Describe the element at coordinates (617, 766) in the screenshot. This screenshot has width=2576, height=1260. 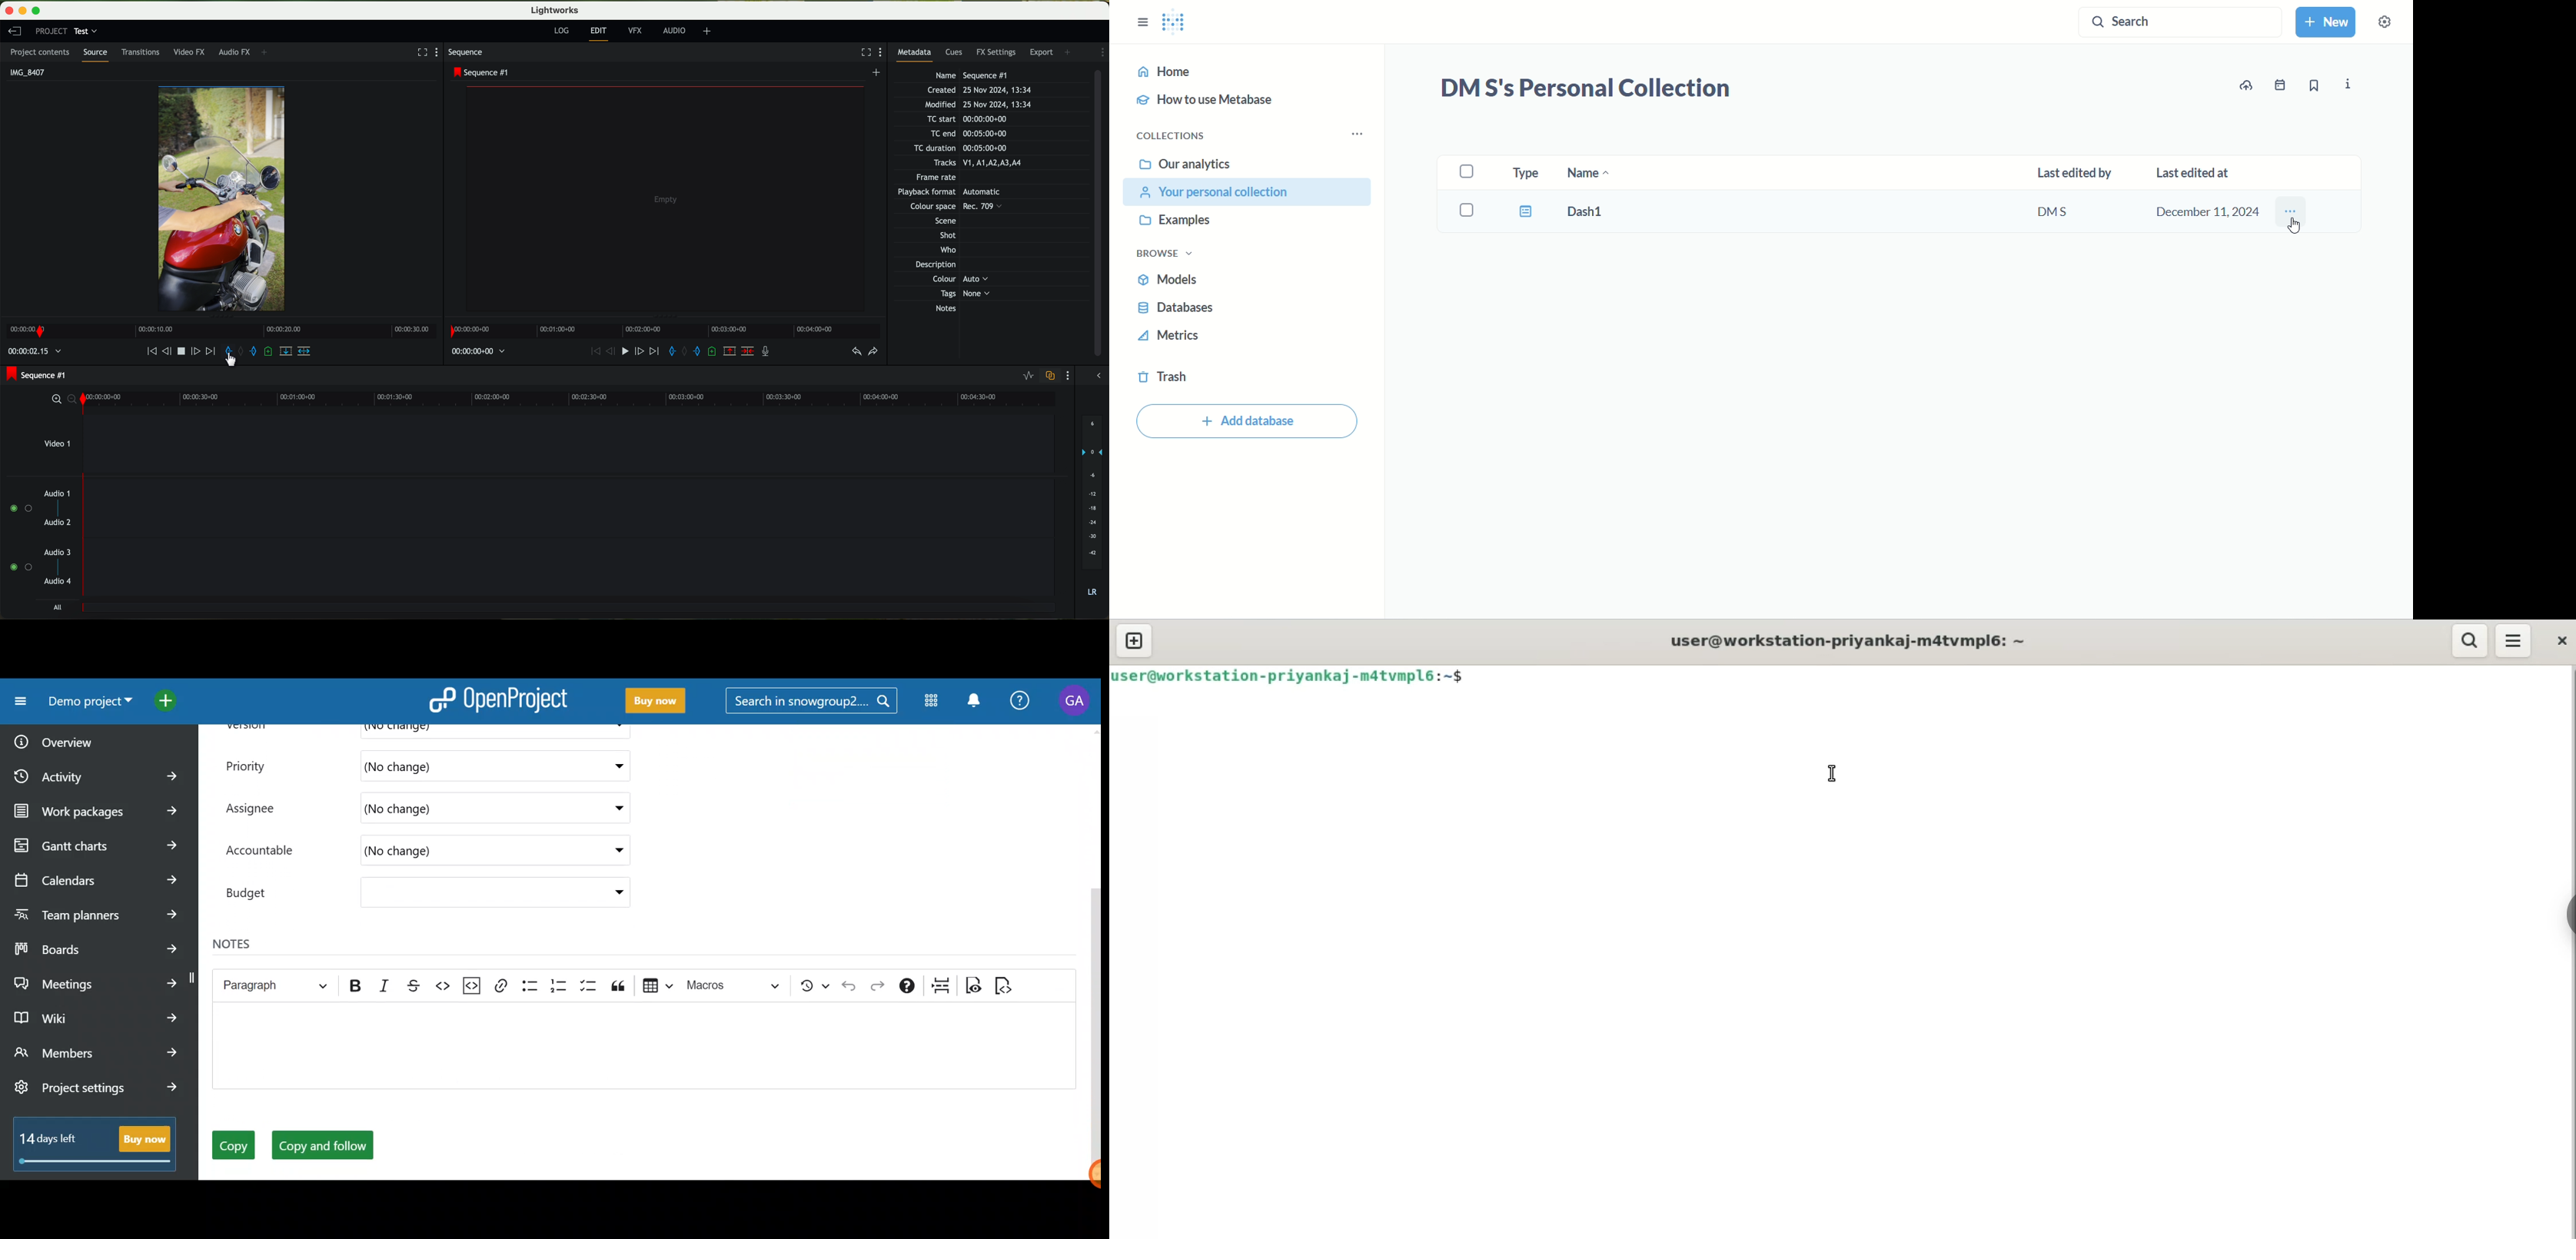
I see `Priority dropdown` at that location.